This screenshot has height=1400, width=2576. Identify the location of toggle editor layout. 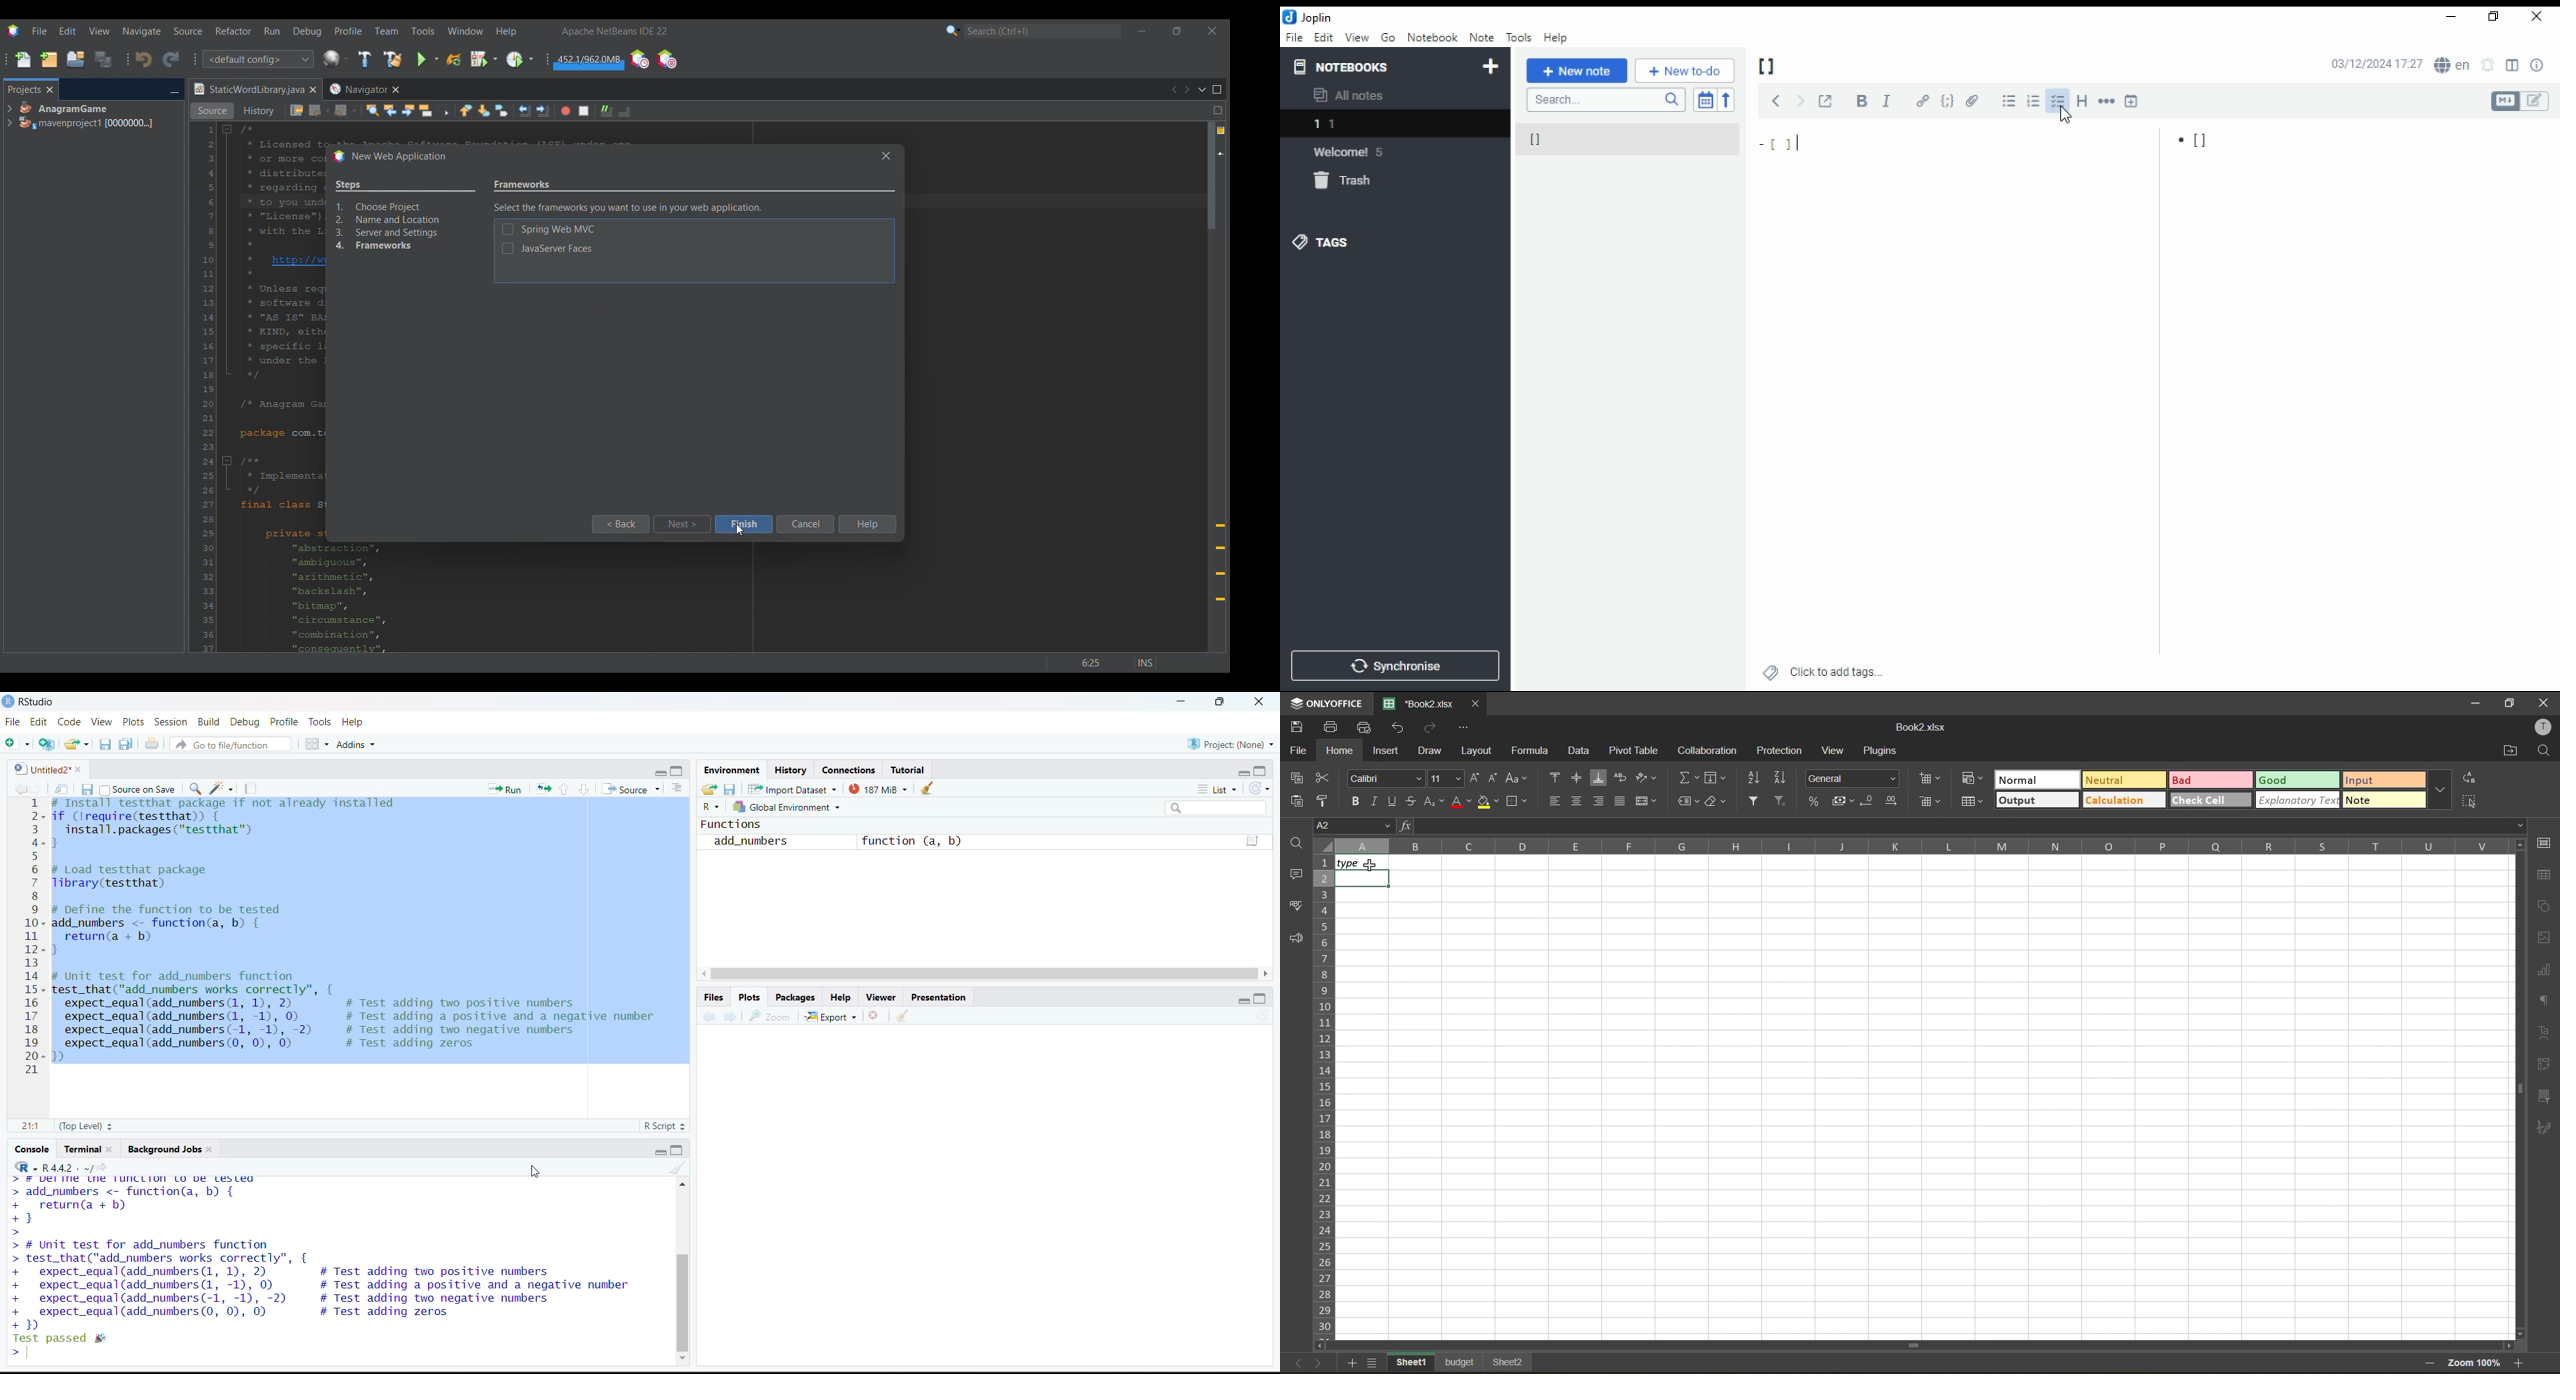
(2513, 63).